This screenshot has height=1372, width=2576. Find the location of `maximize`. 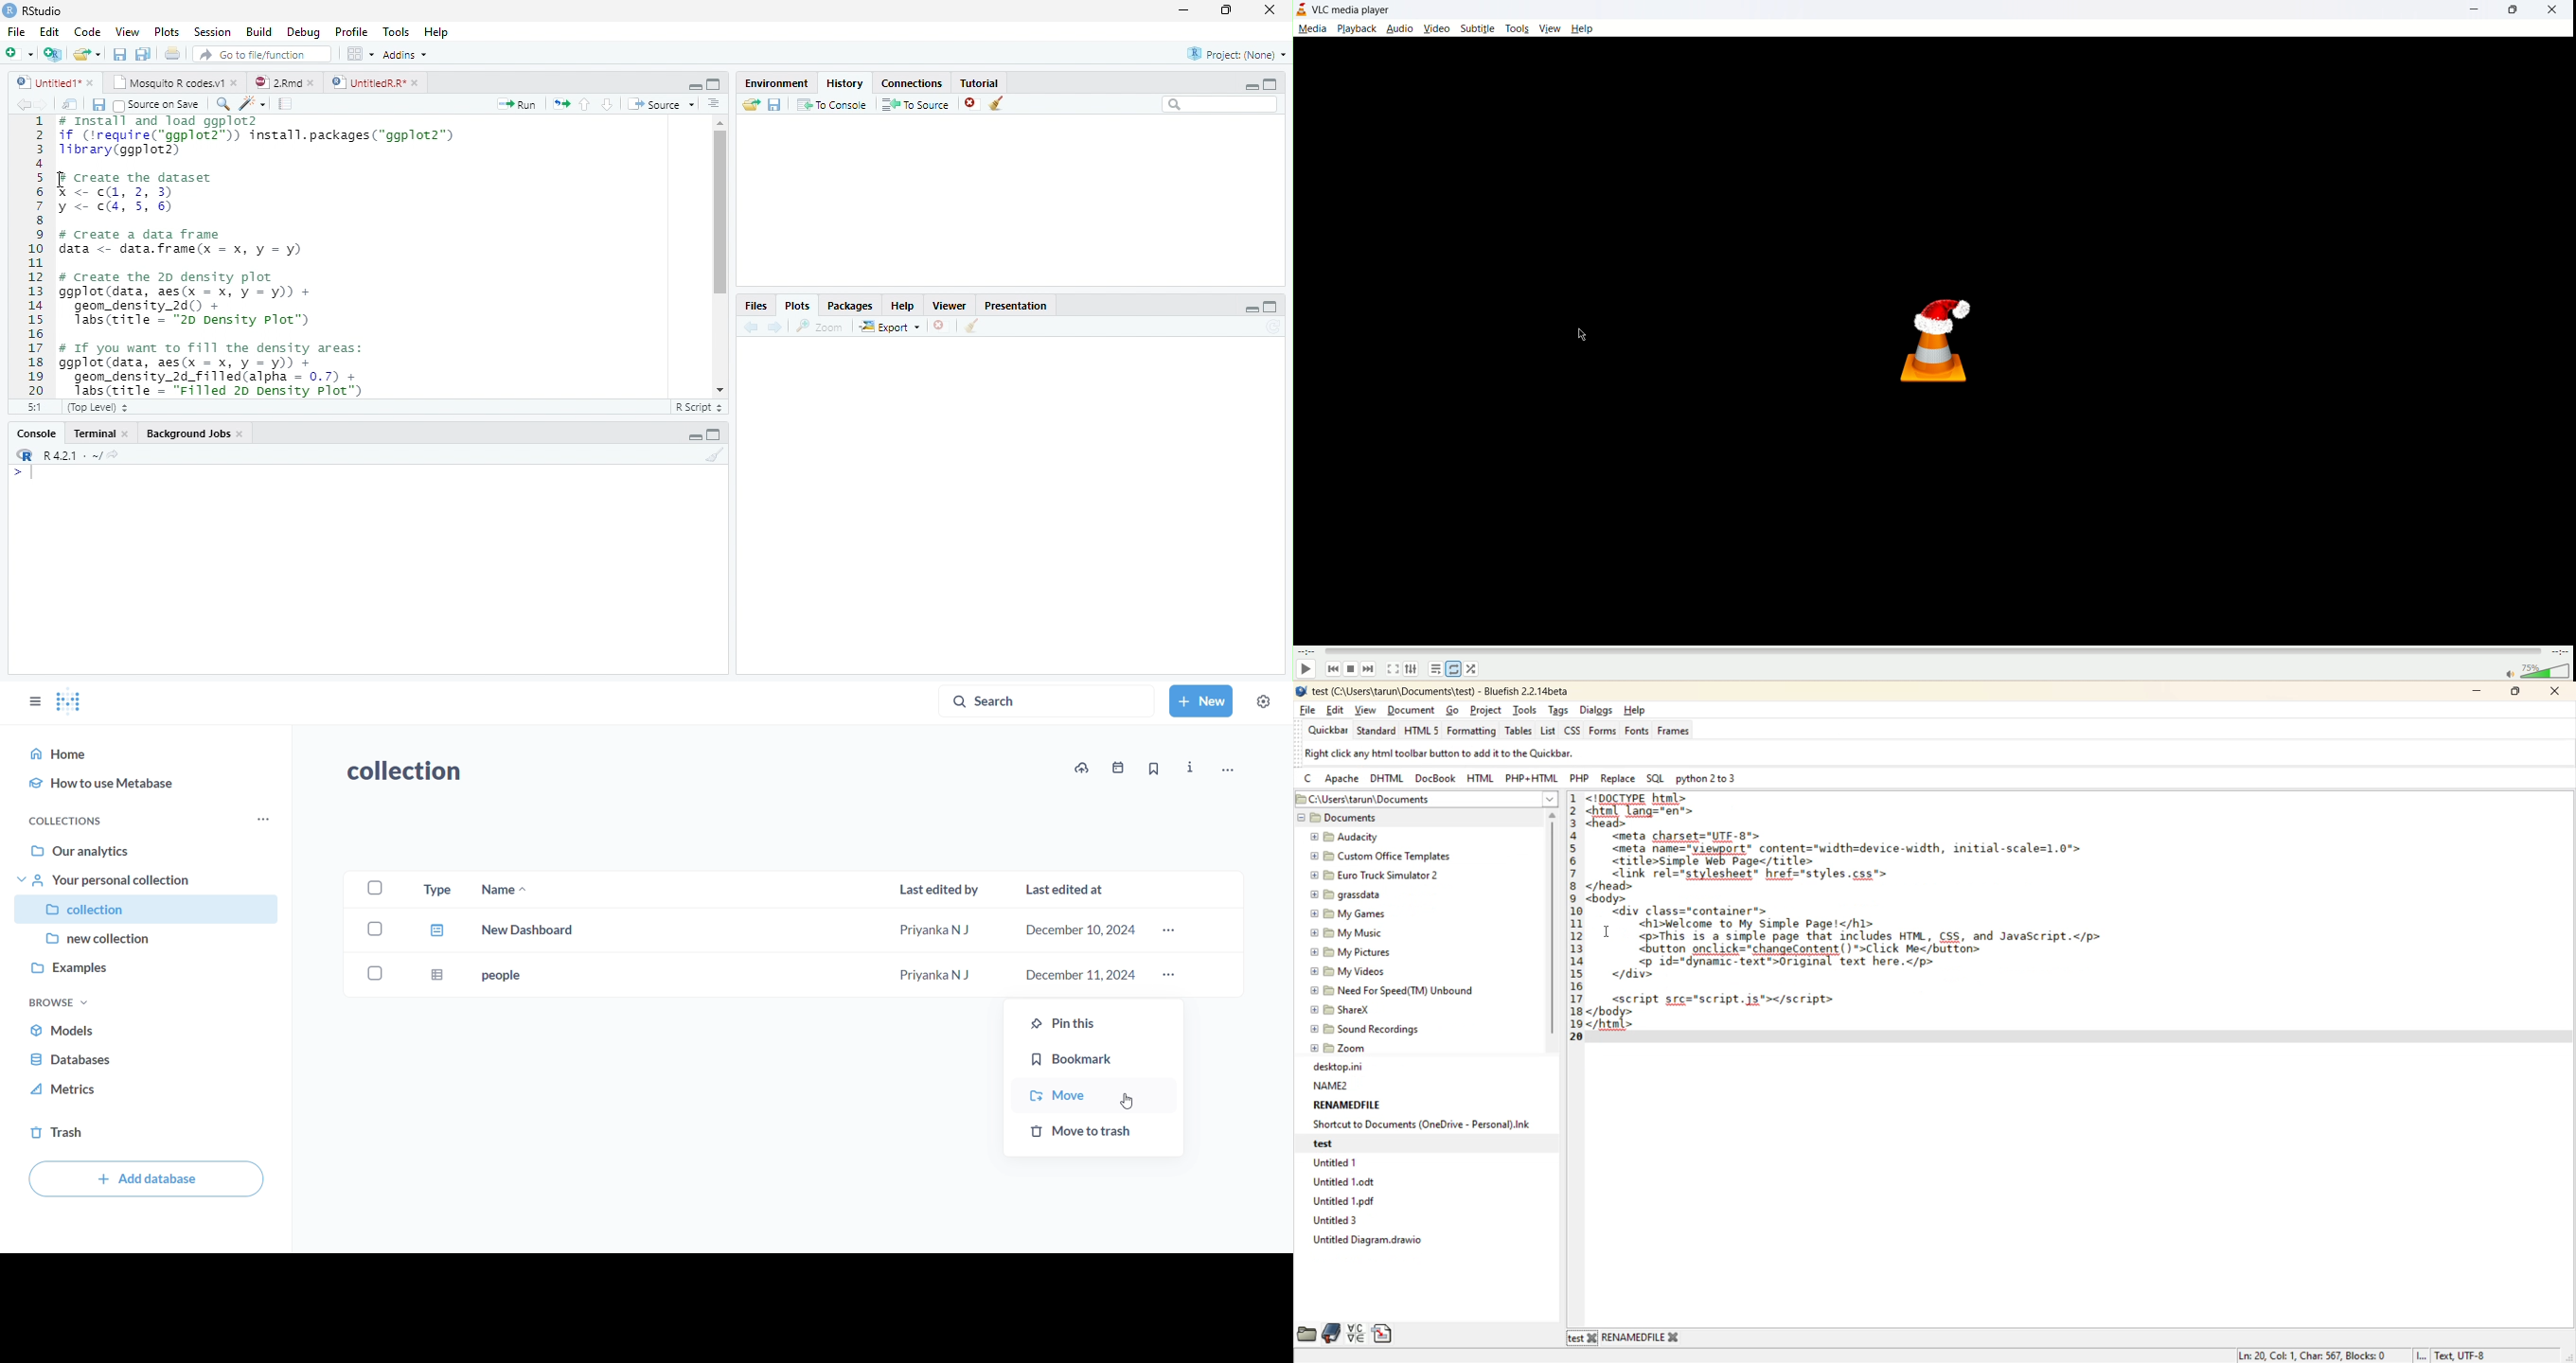

maximize is located at coordinates (716, 434).